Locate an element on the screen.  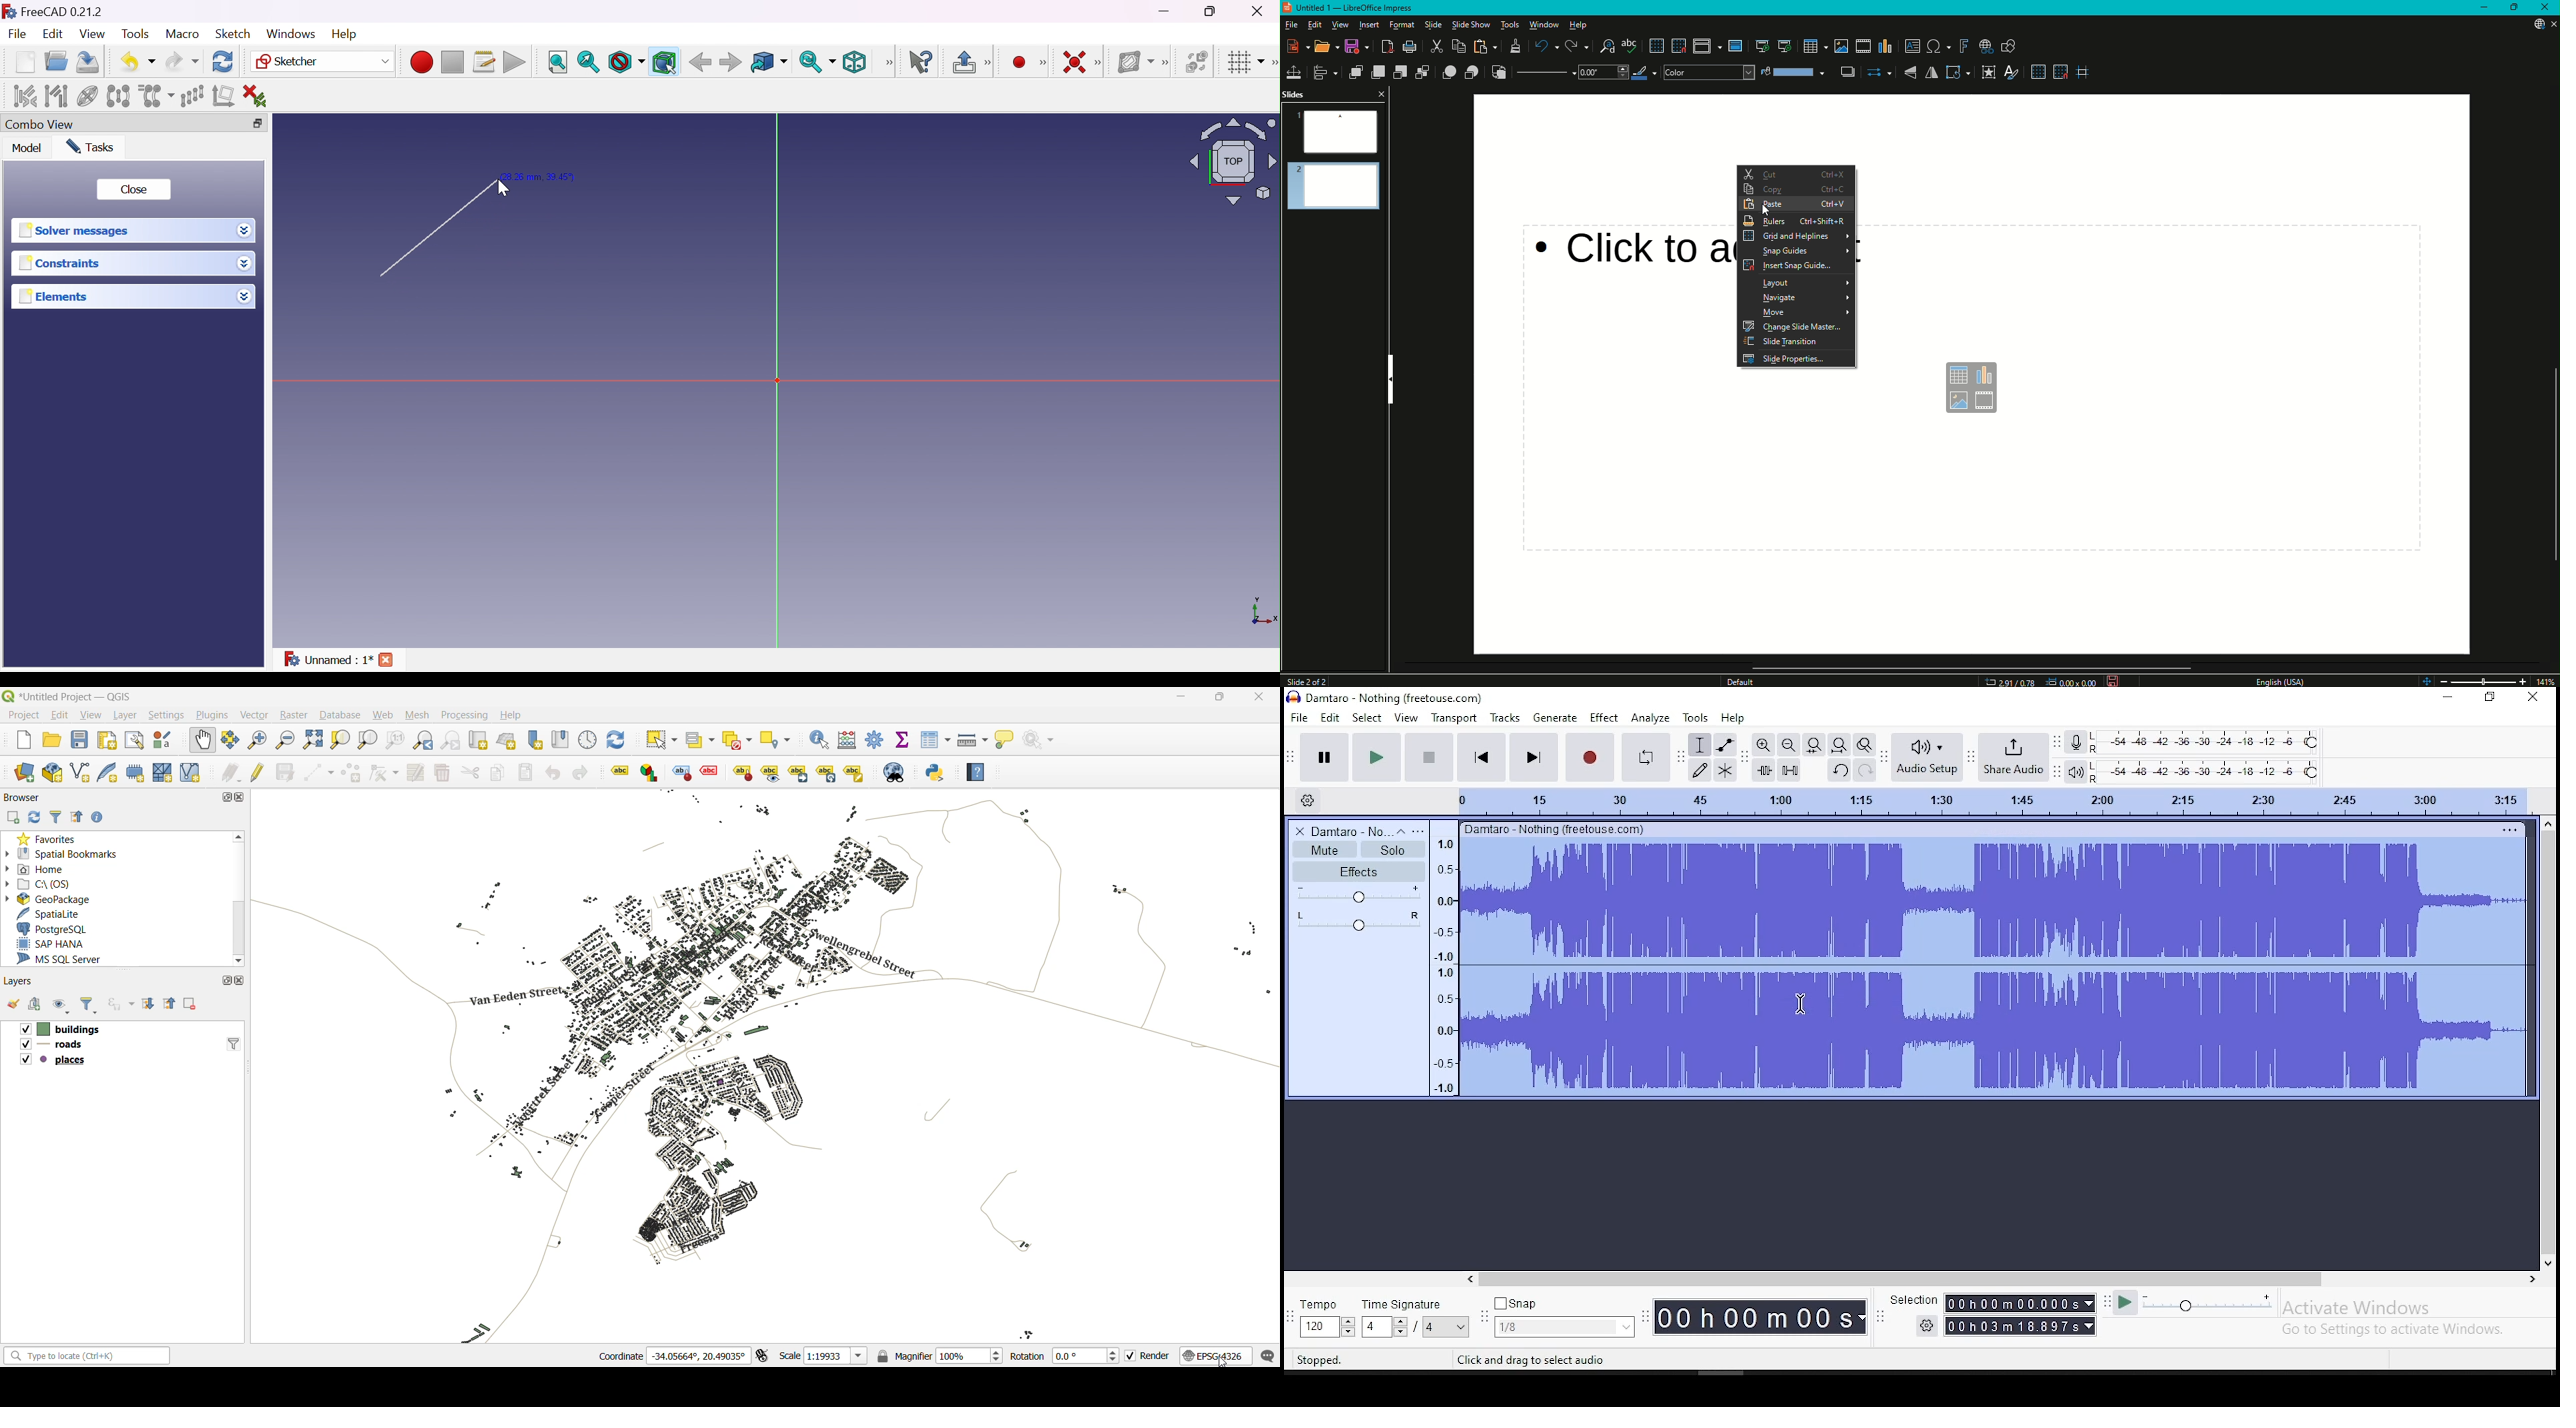
save edits is located at coordinates (285, 772).